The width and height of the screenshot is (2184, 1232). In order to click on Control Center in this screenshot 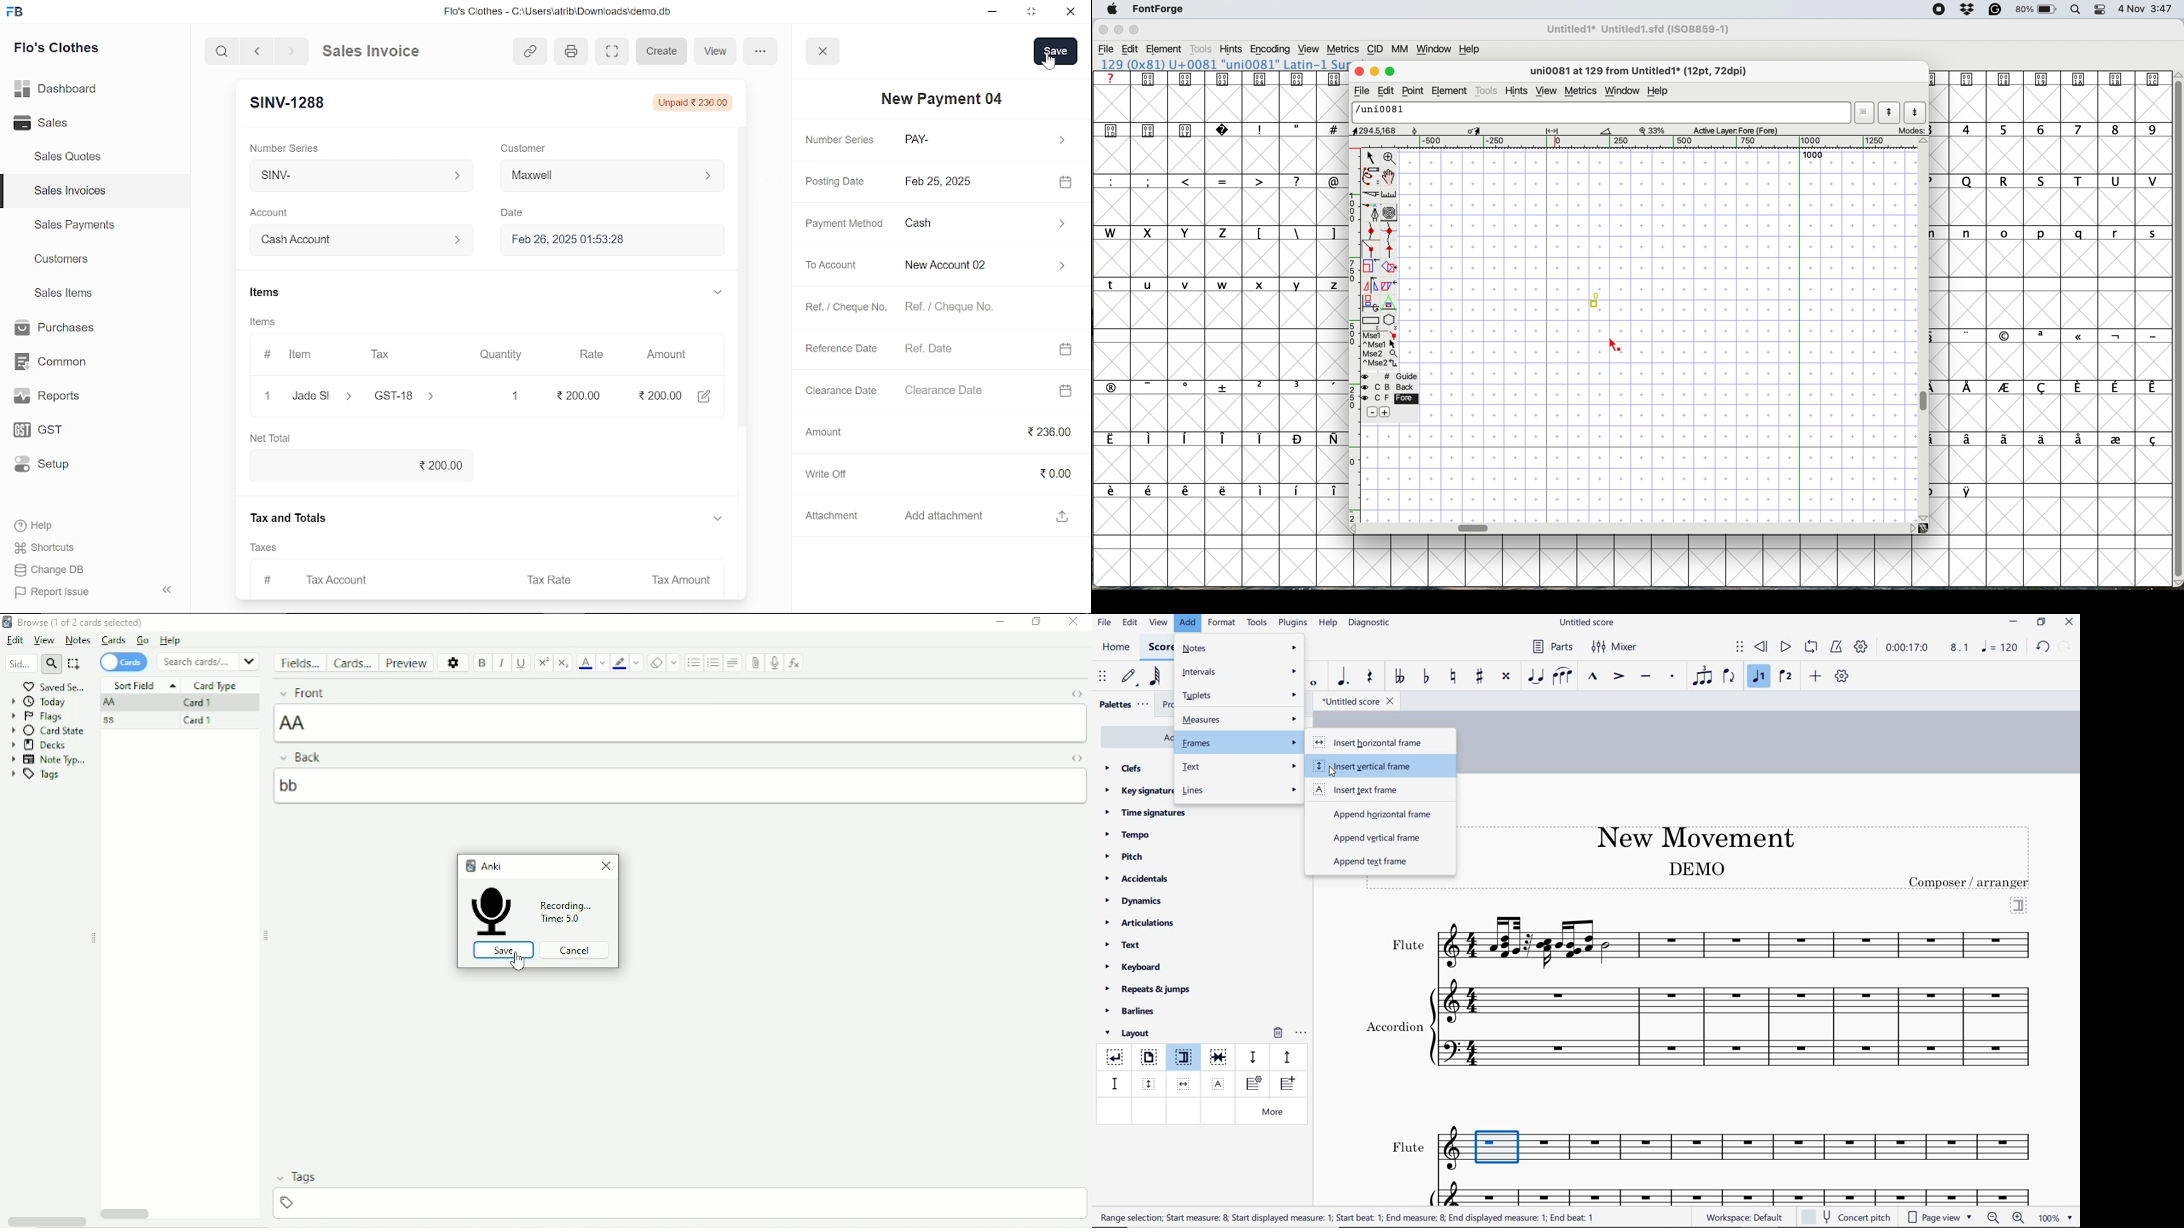, I will do `click(2100, 10)`.